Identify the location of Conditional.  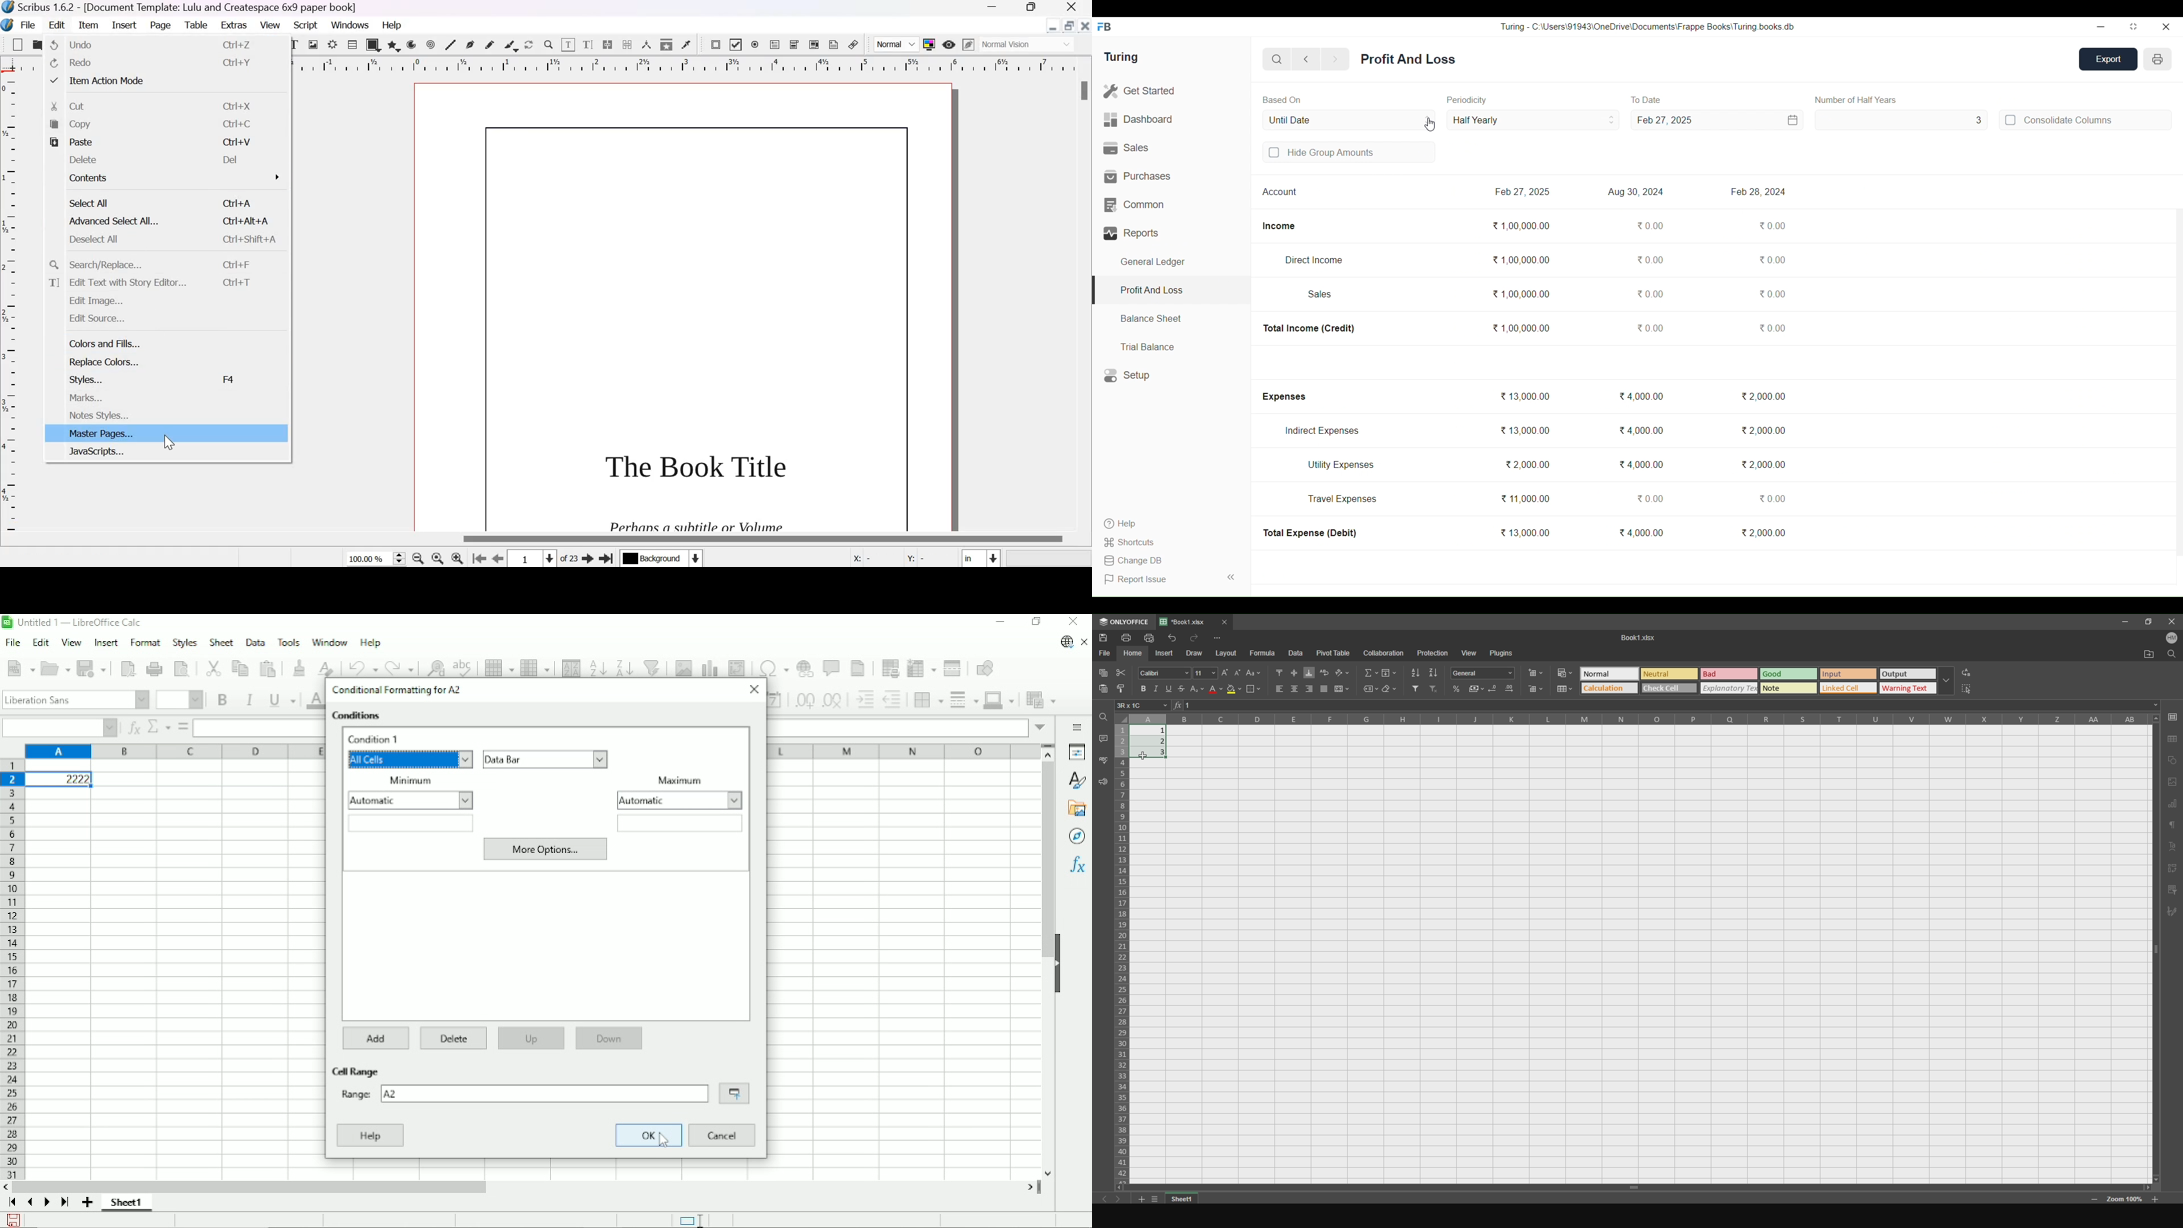
(1040, 700).